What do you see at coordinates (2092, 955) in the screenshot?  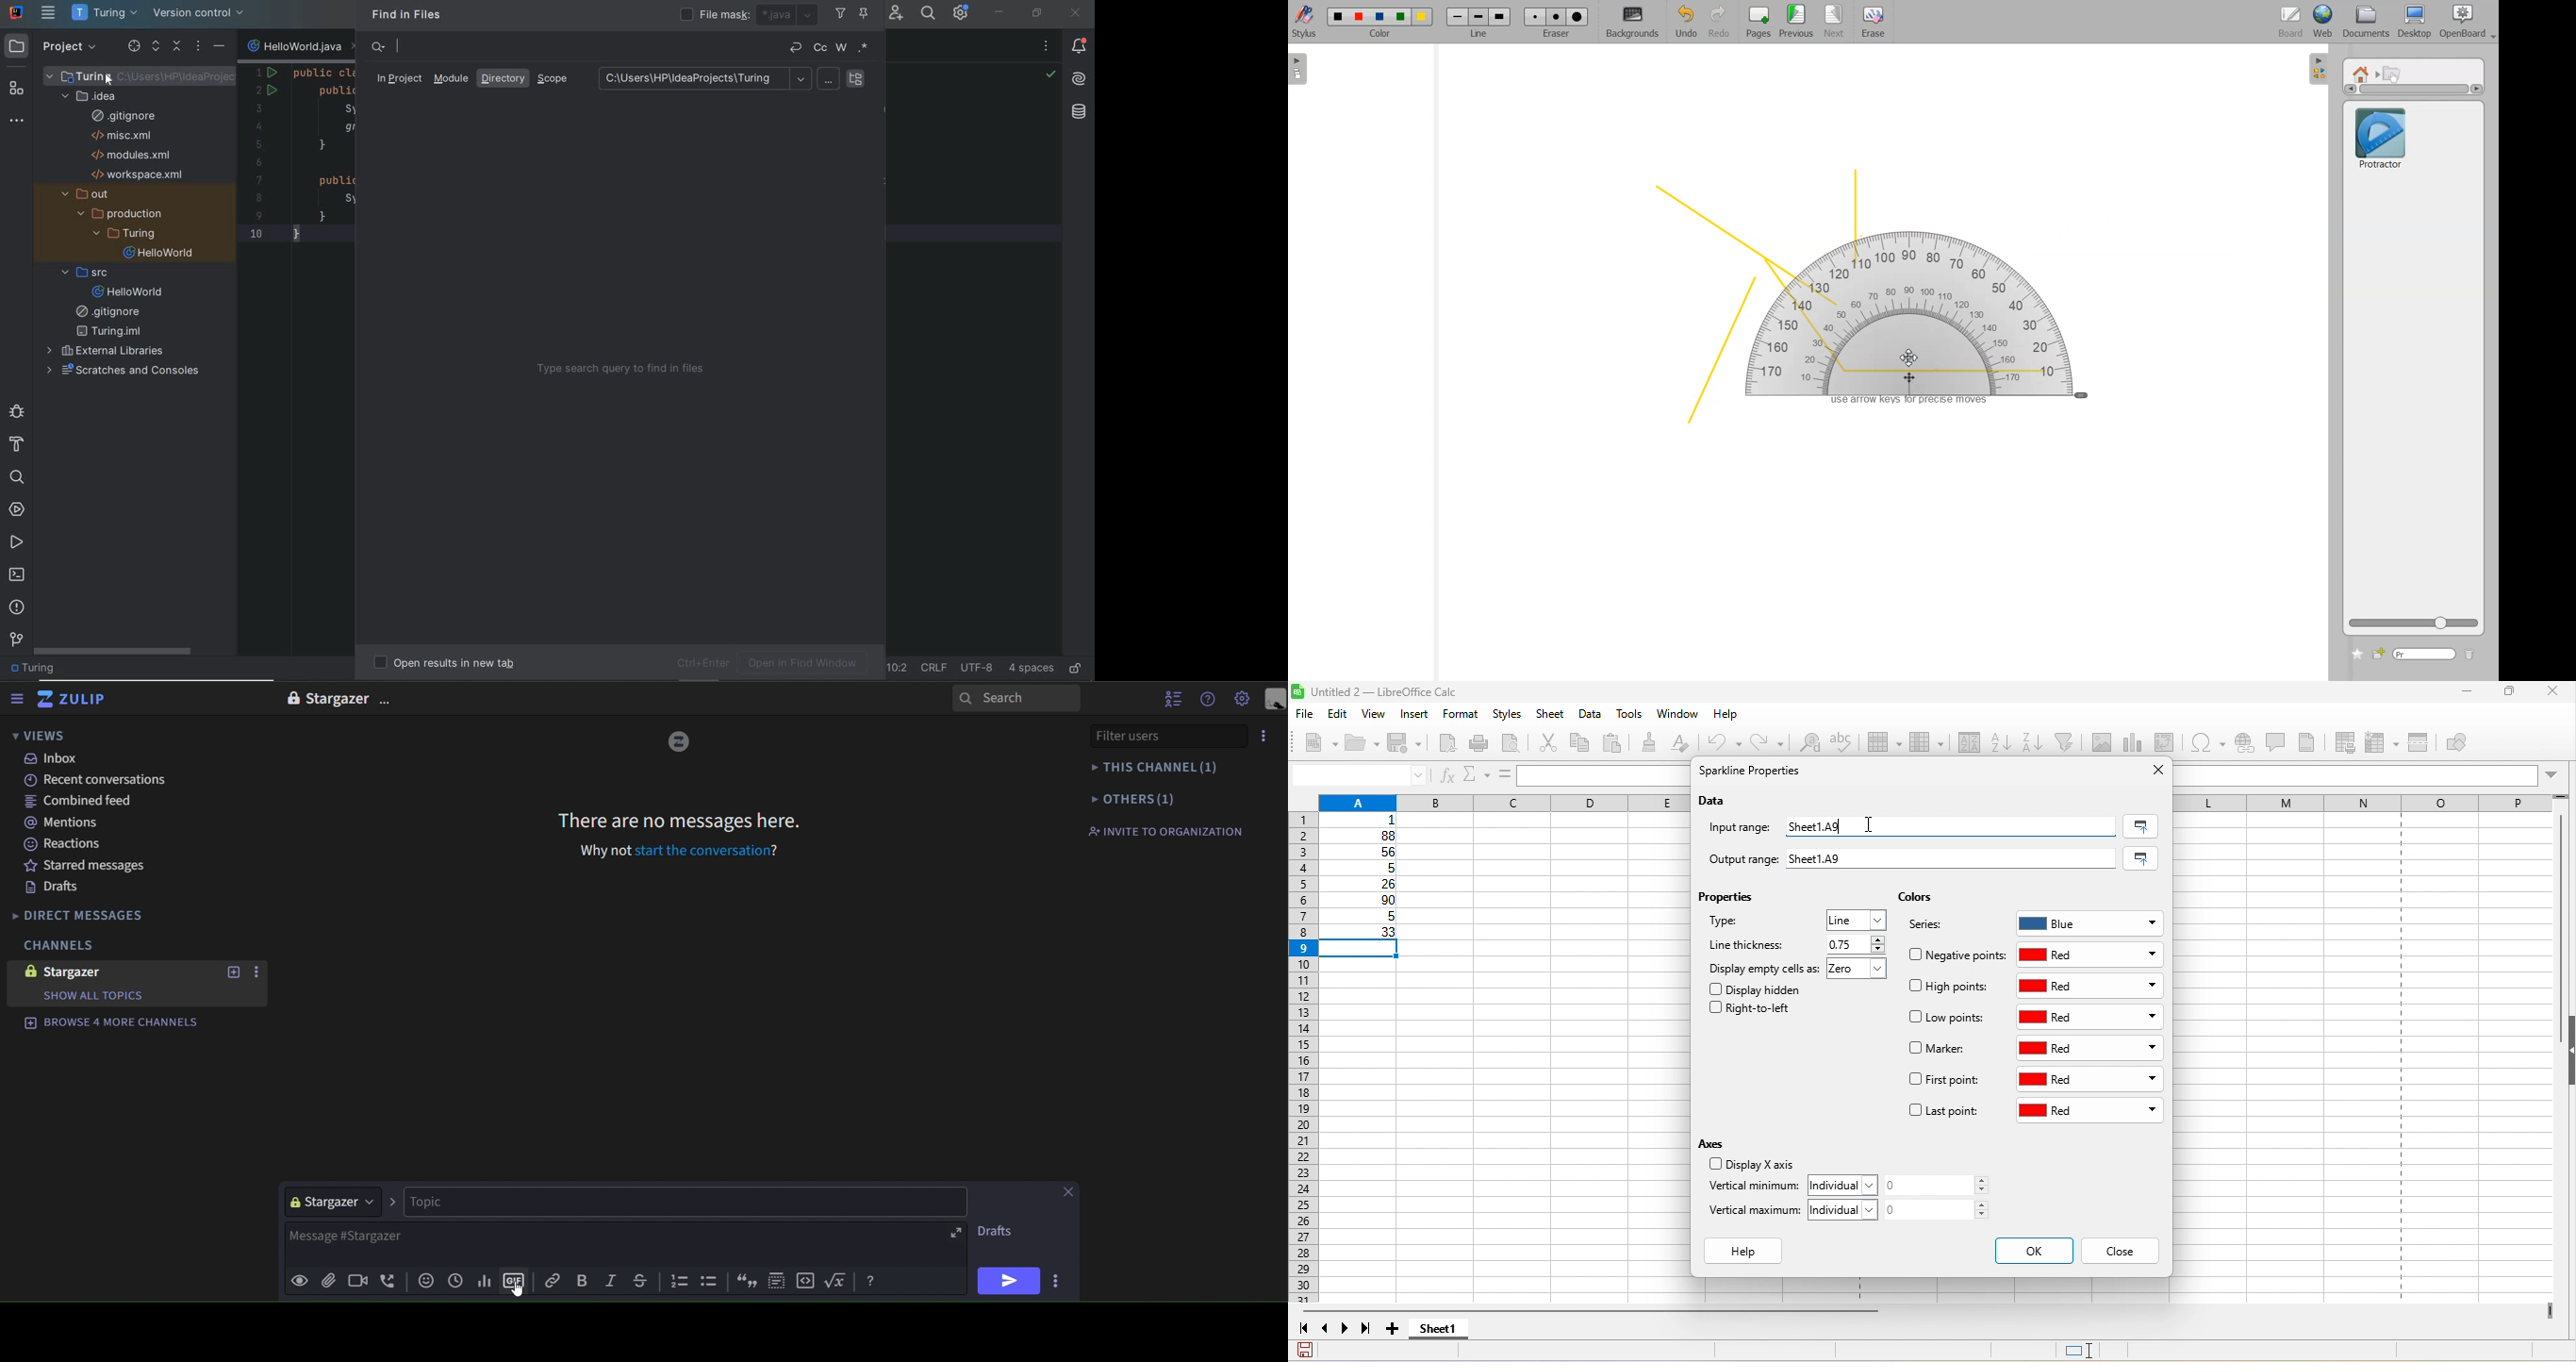 I see `red` at bounding box center [2092, 955].